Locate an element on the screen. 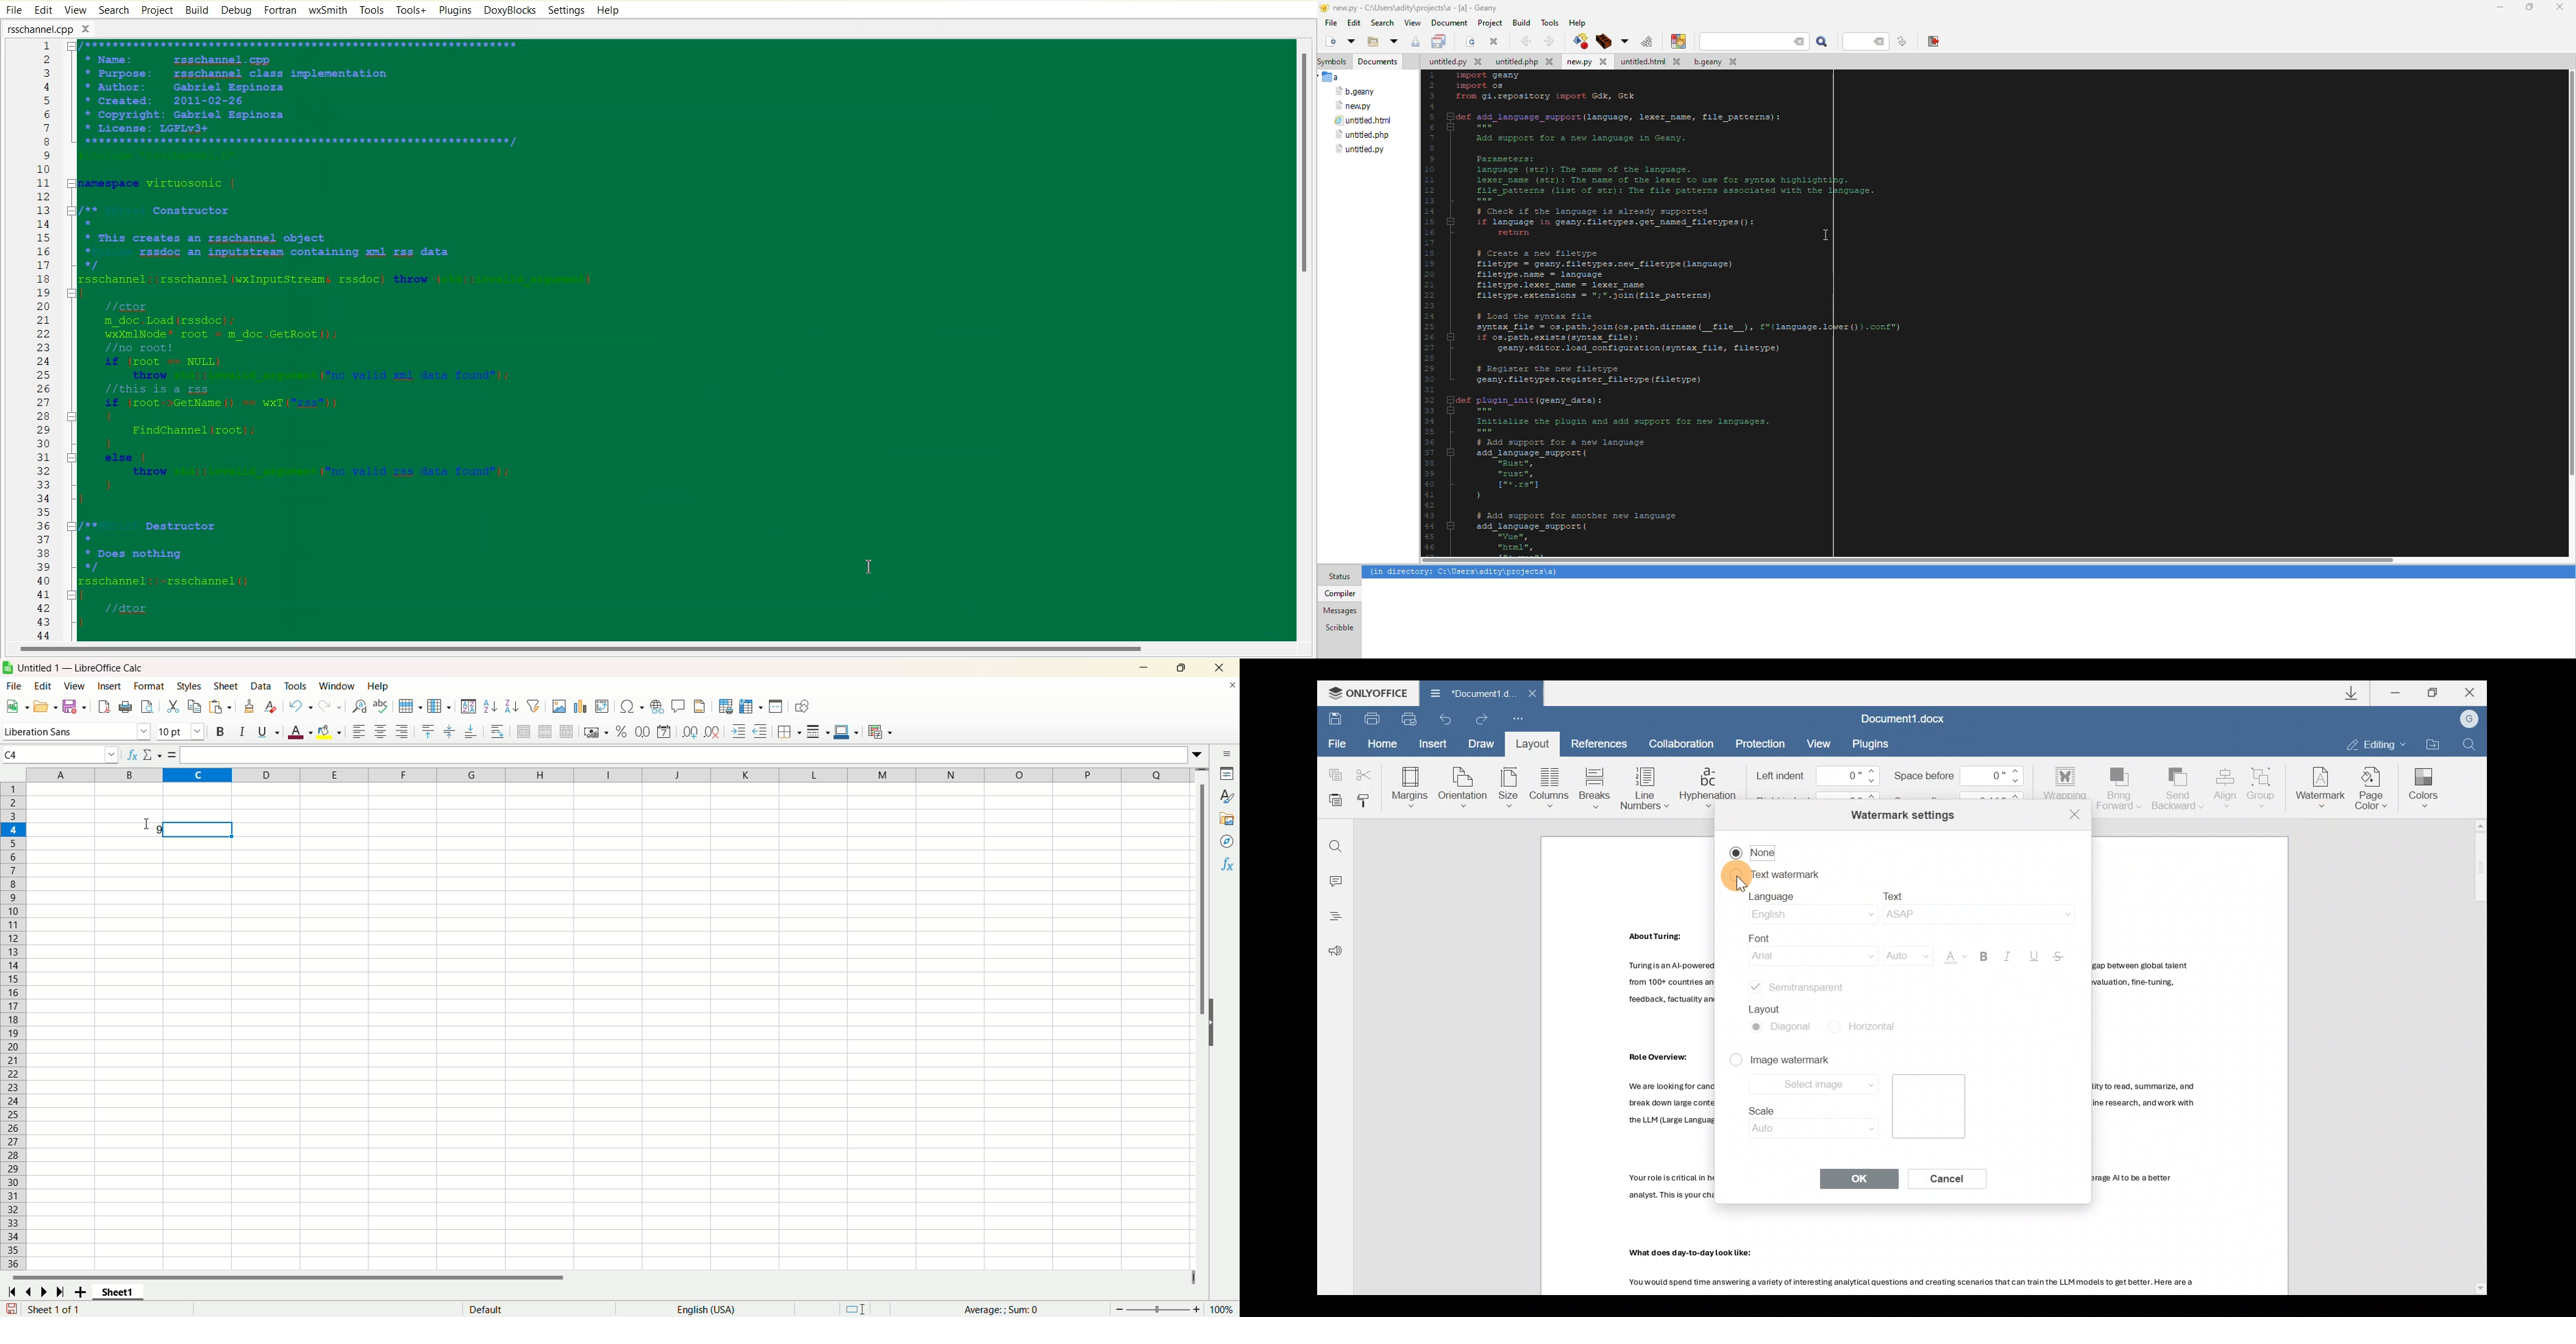 This screenshot has height=1344, width=2576. Hyphenation is located at coordinates (1710, 788).